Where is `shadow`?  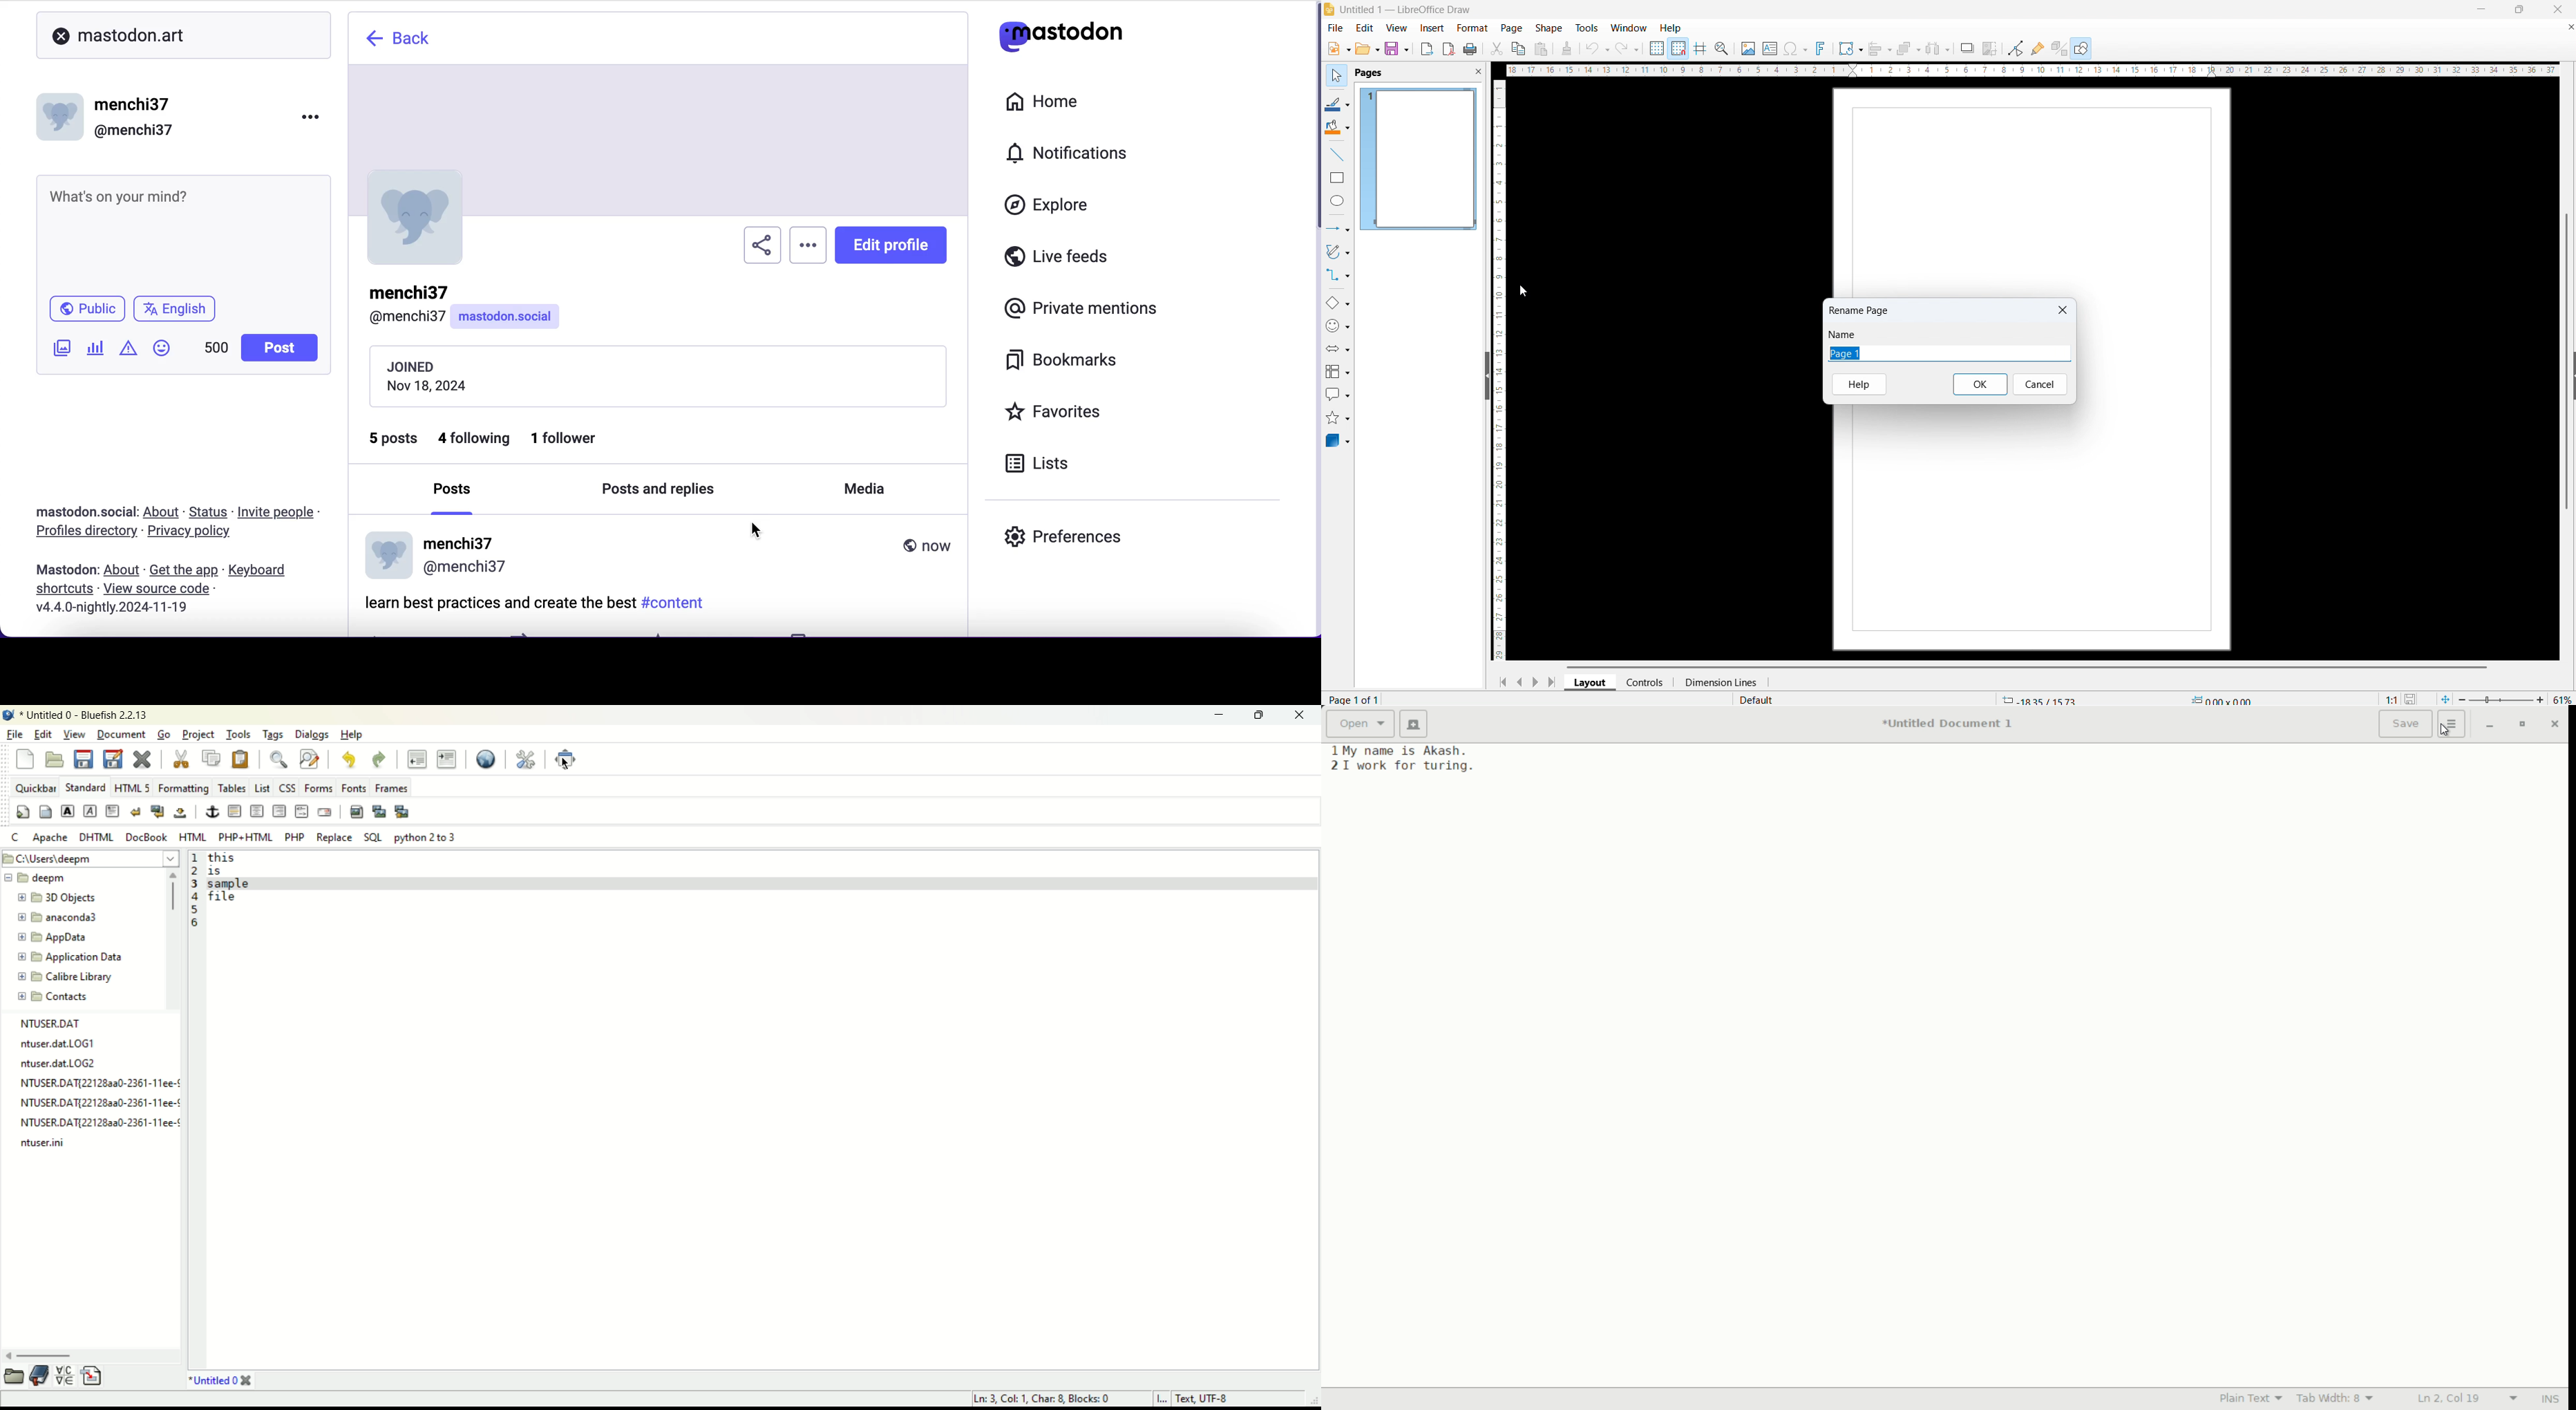 shadow is located at coordinates (1966, 47).